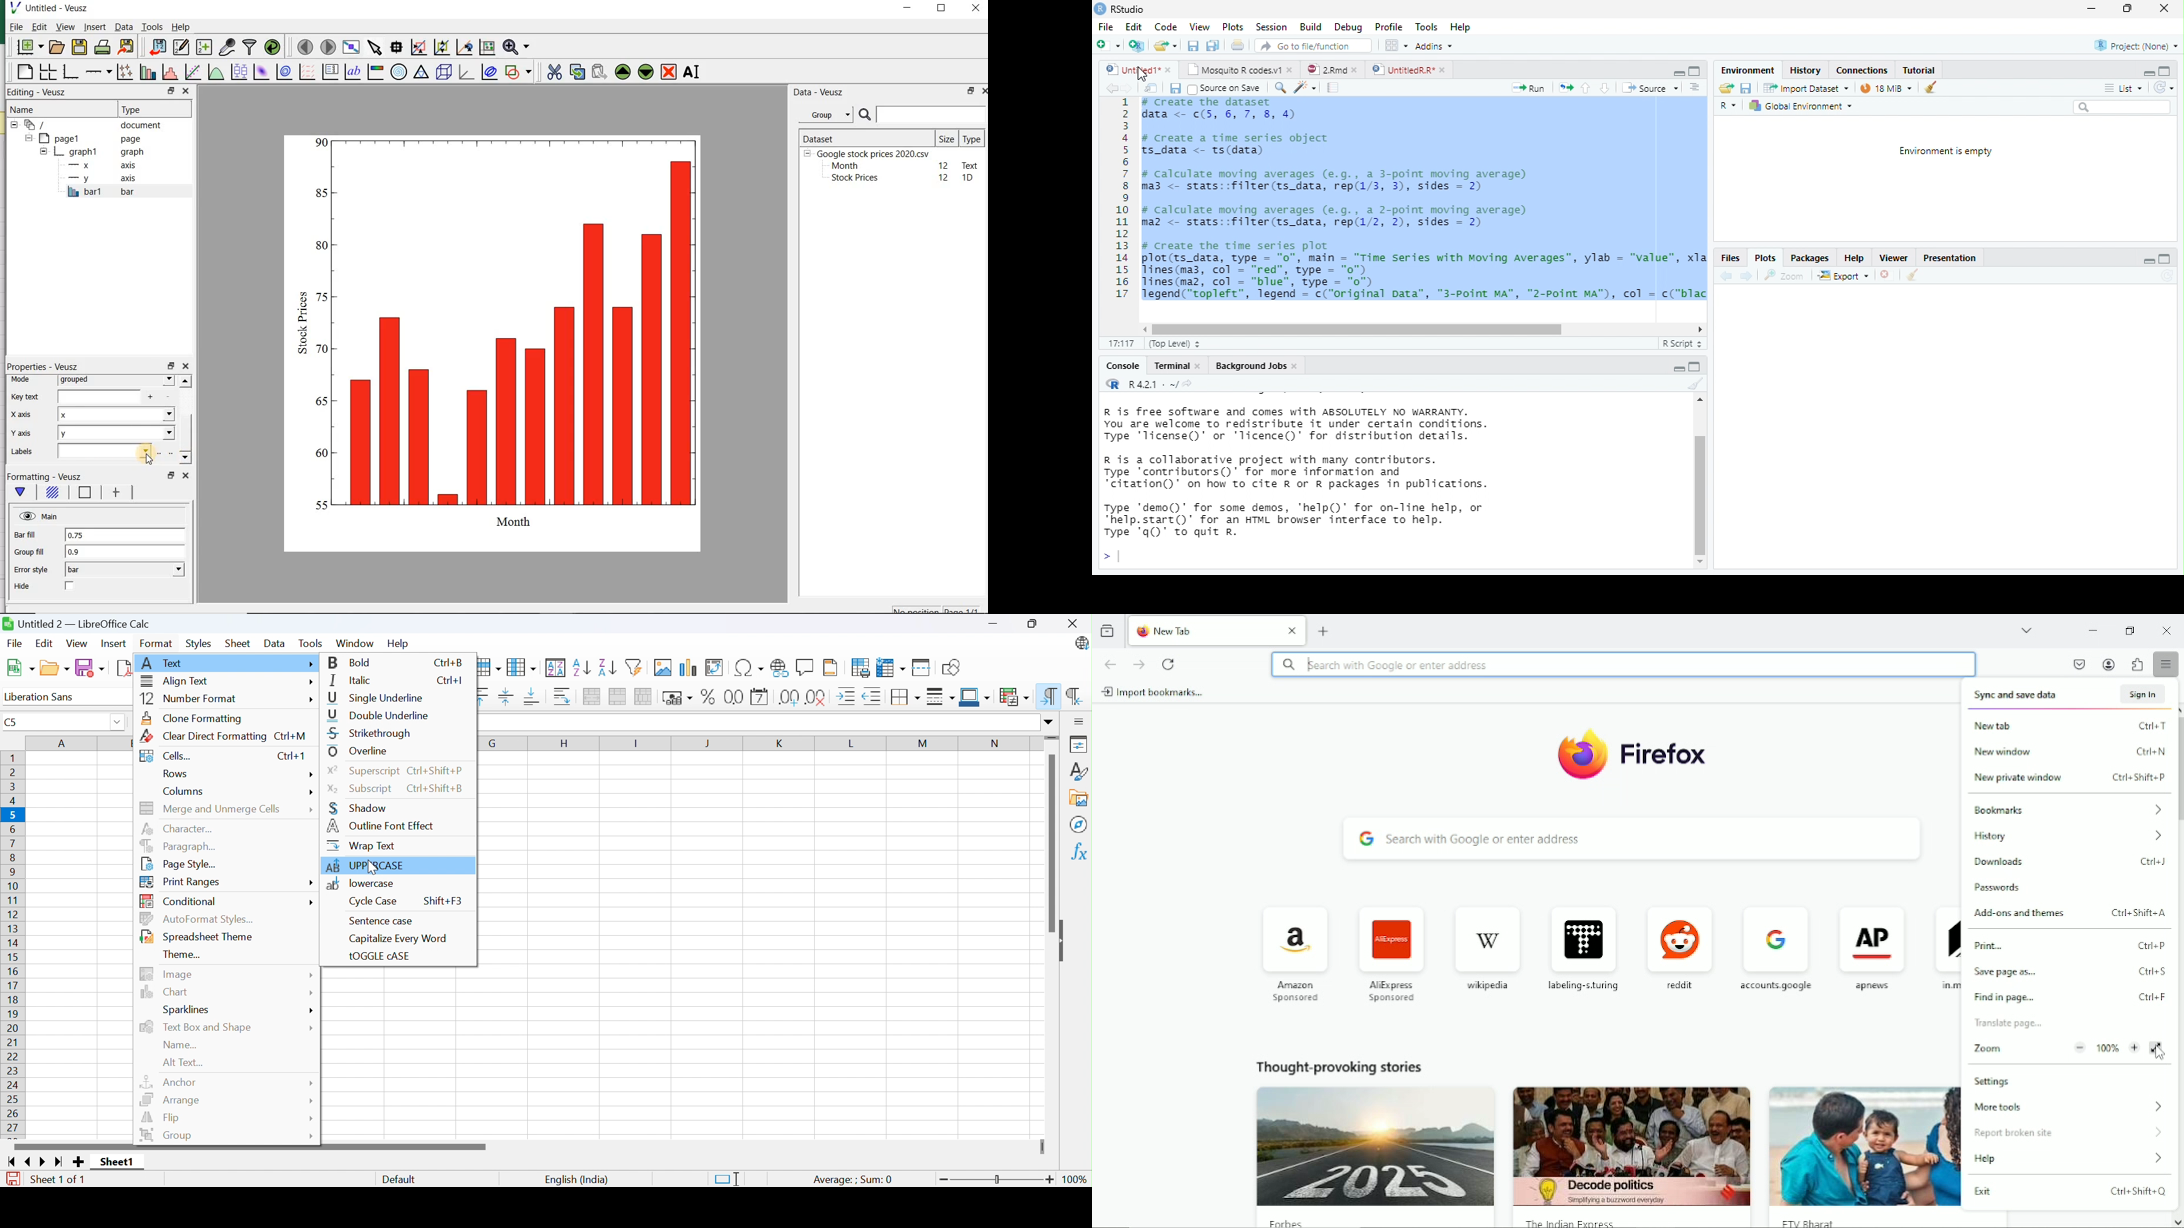 The image size is (2184, 1232). Describe the element at coordinates (1652, 88) in the screenshot. I see `‘Source` at that location.